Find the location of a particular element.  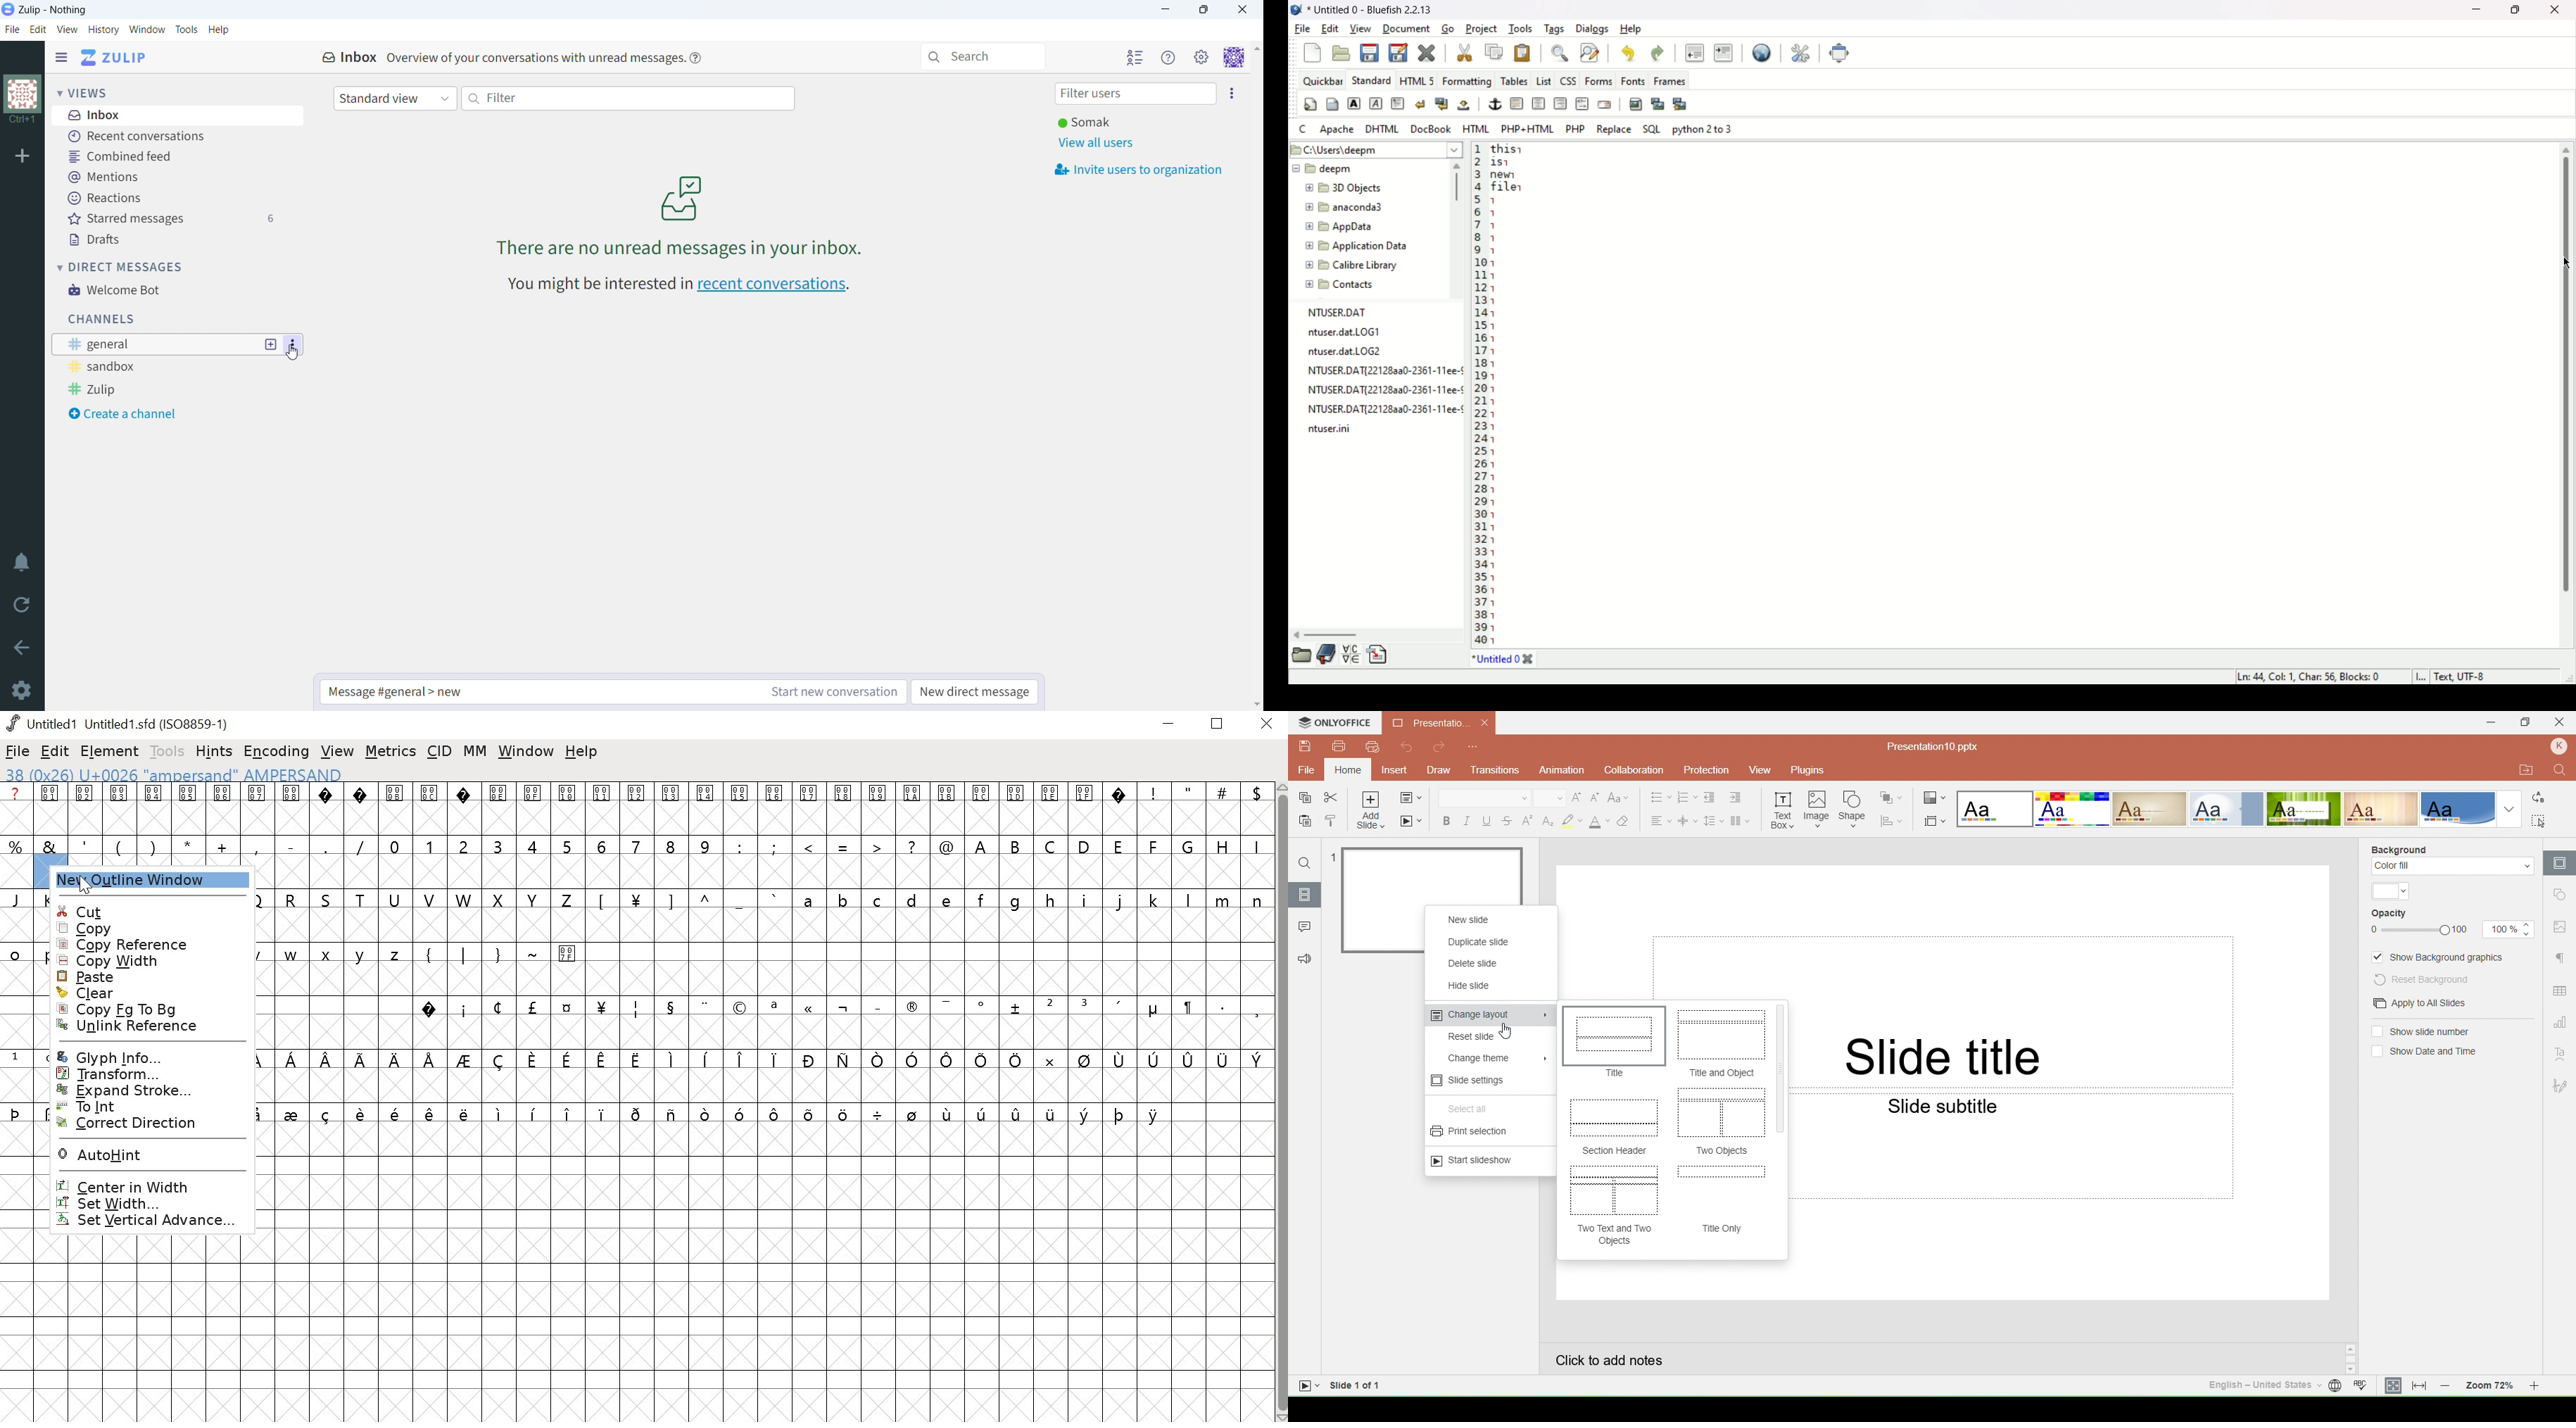

combined feed is located at coordinates (169, 157).